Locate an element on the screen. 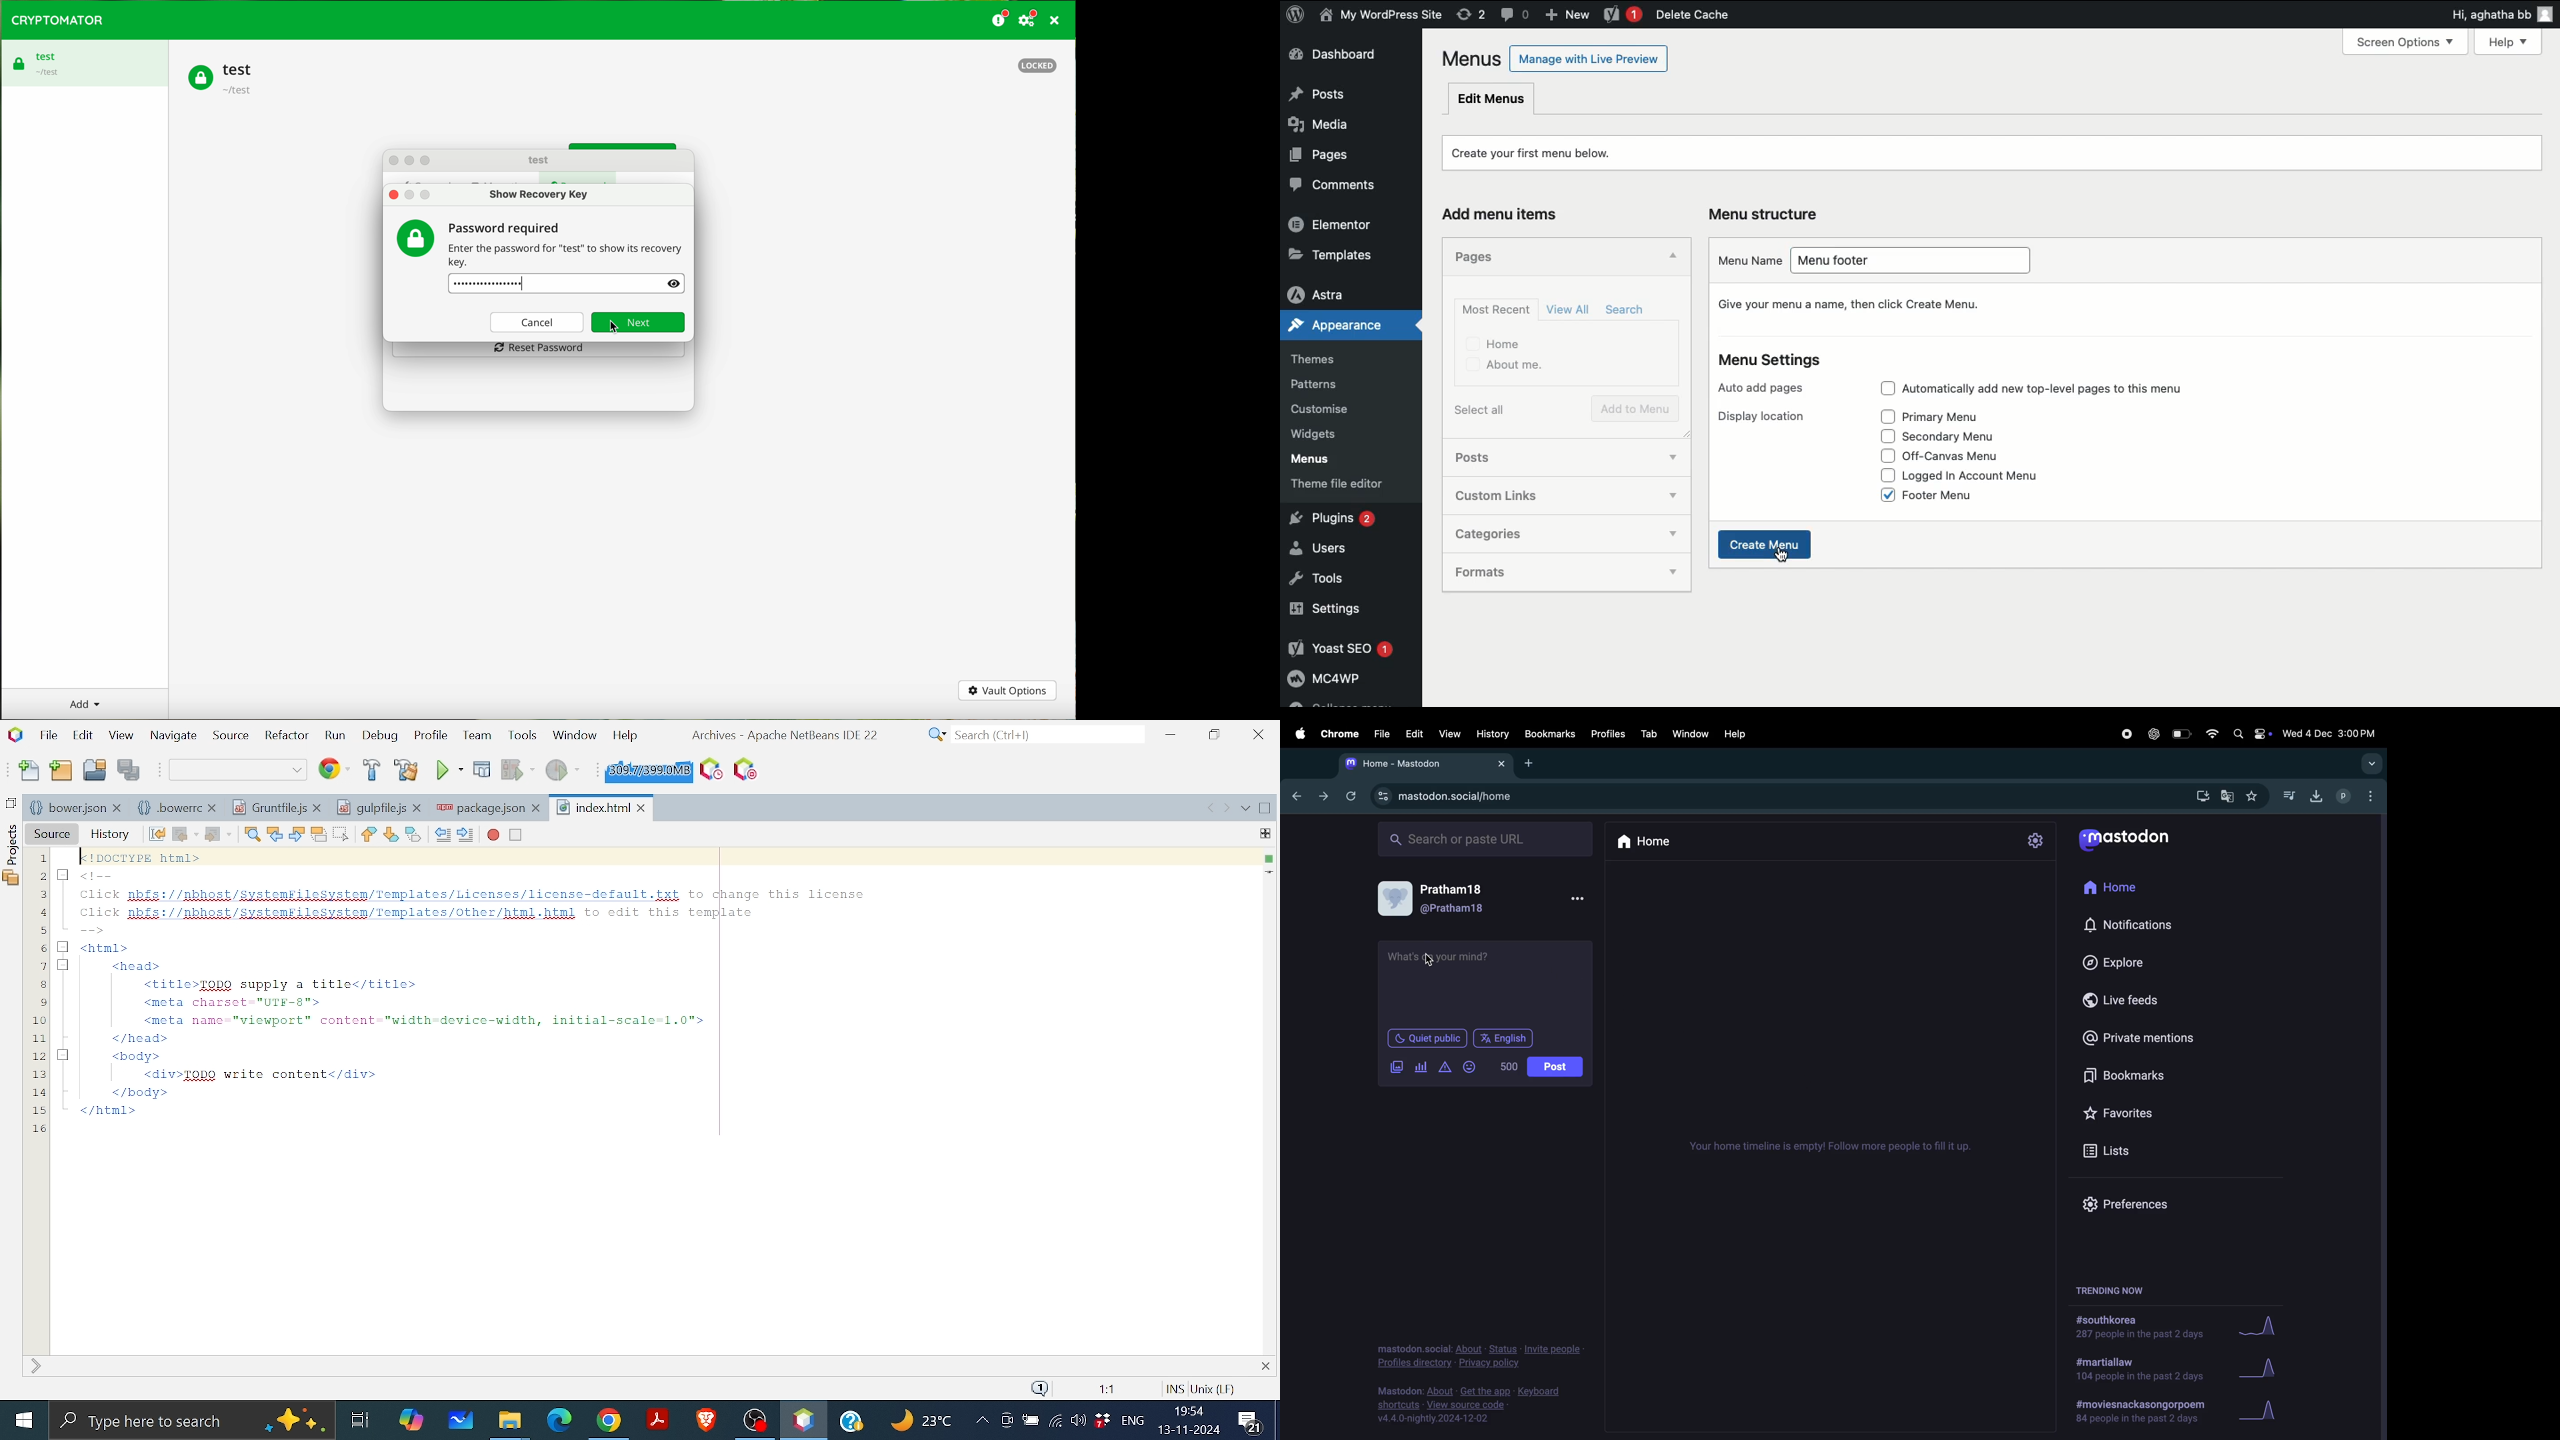 Image resolution: width=2576 pixels, height=1456 pixels. music is located at coordinates (2288, 793).